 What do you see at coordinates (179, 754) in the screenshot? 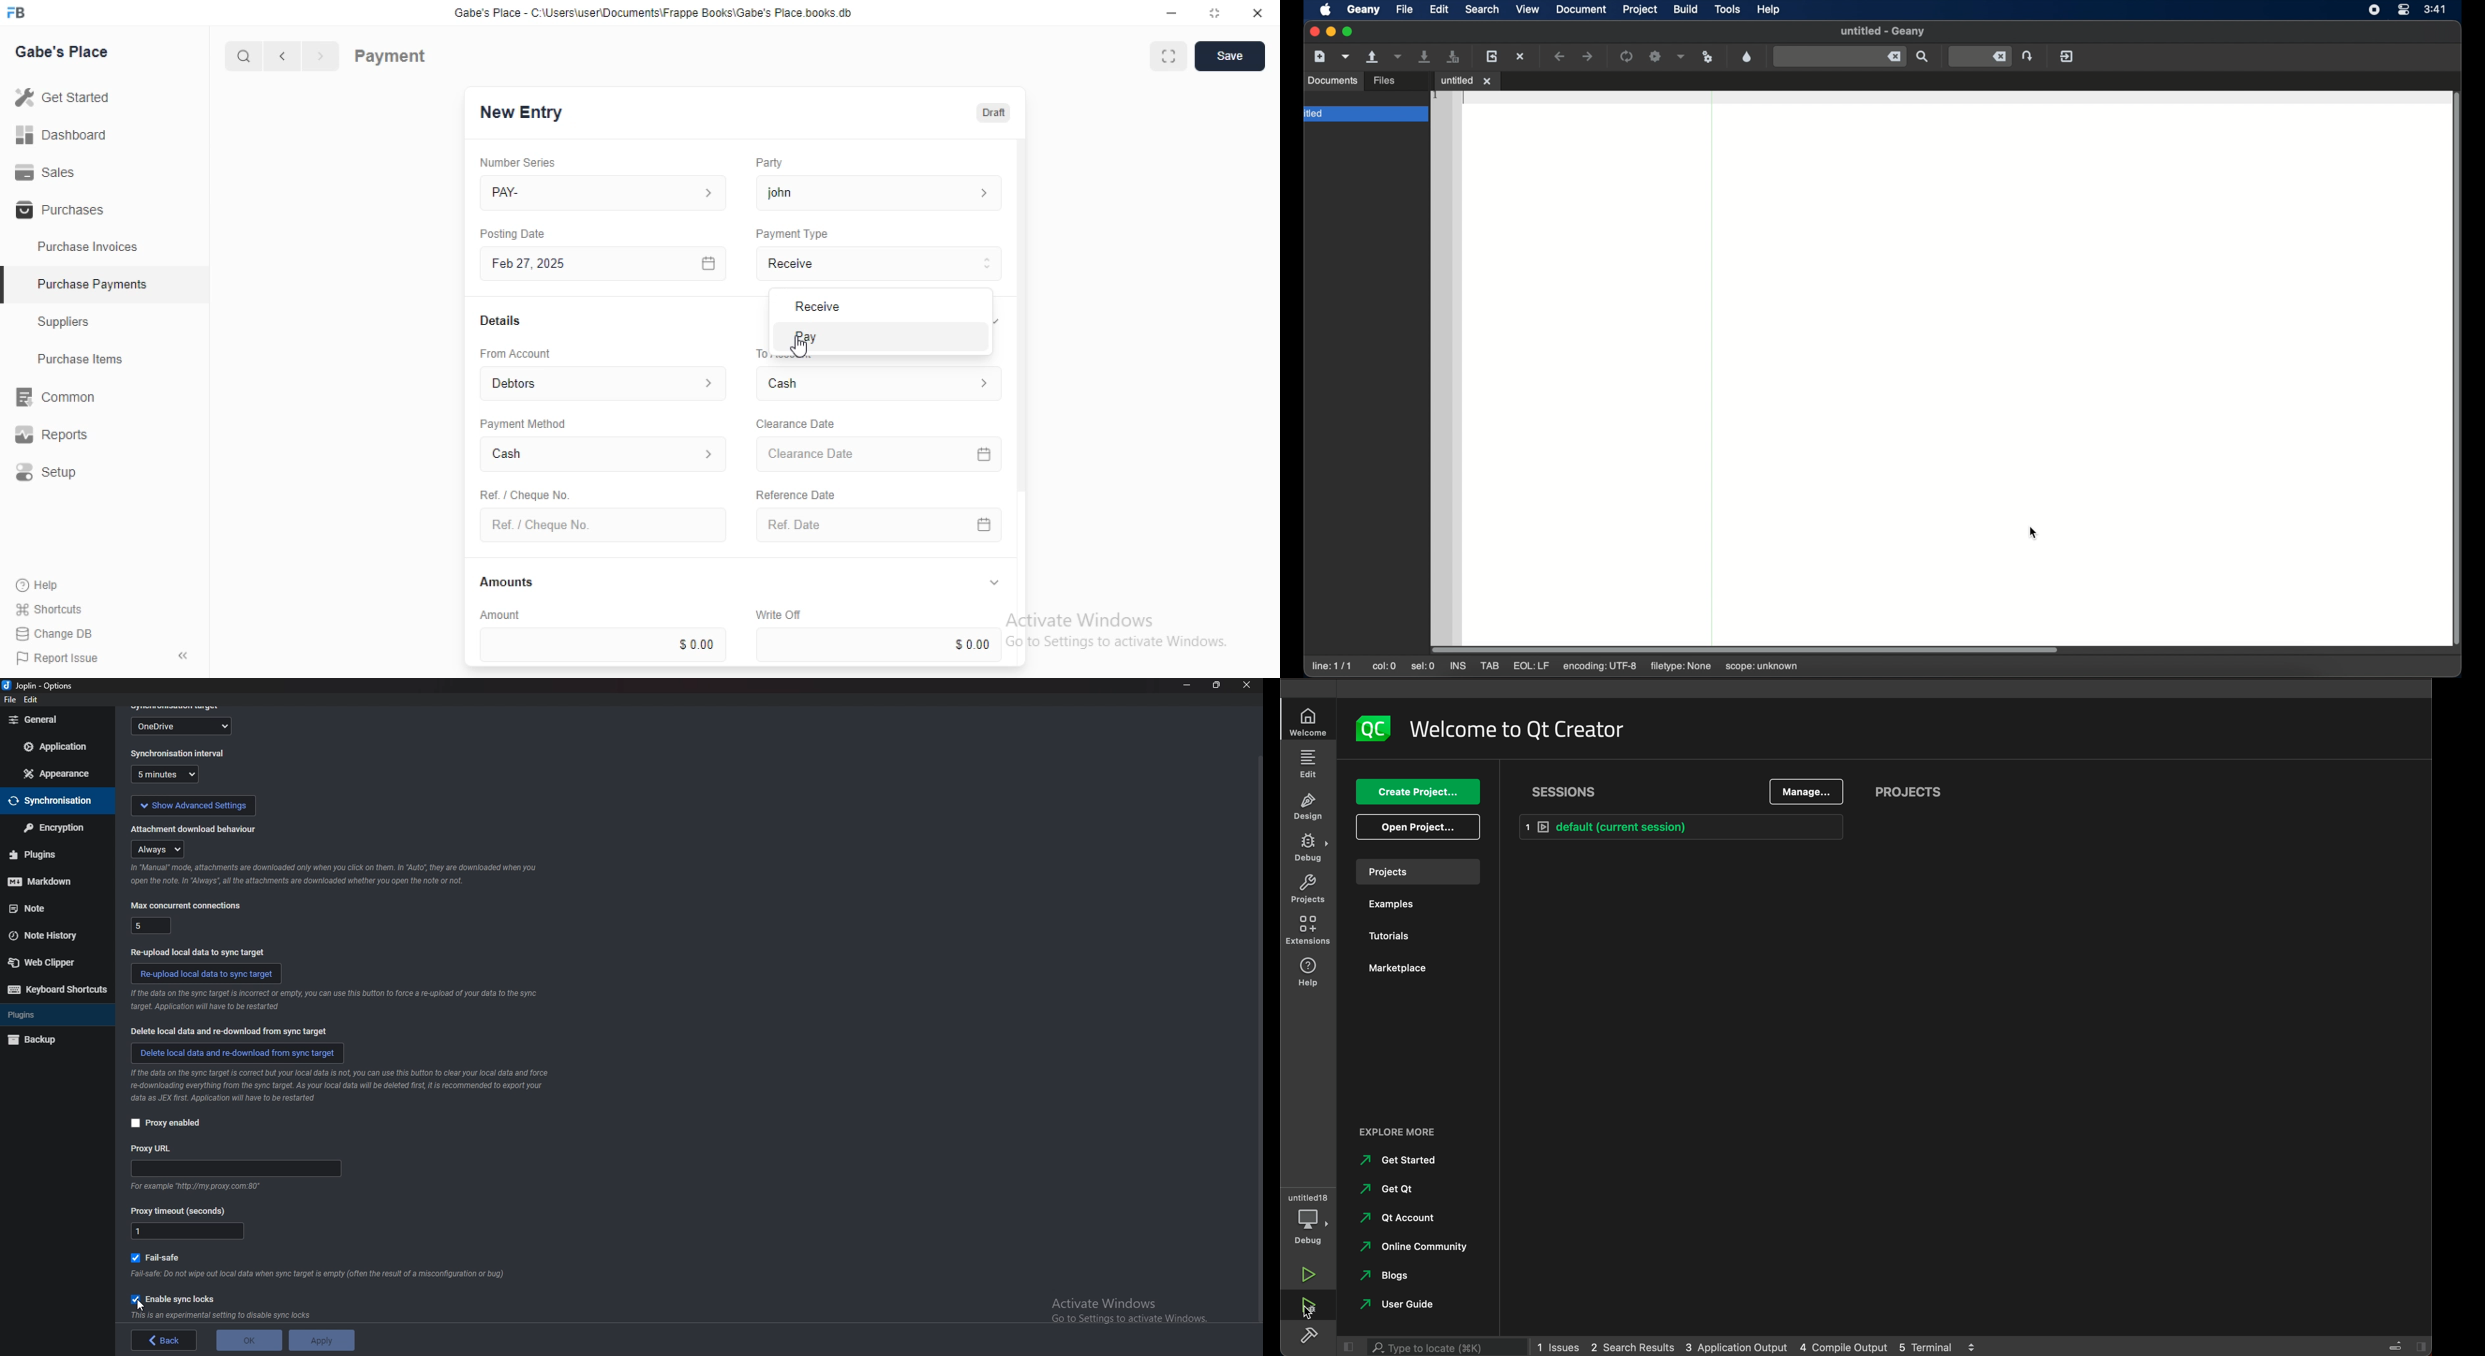
I see `sync interval` at bounding box center [179, 754].